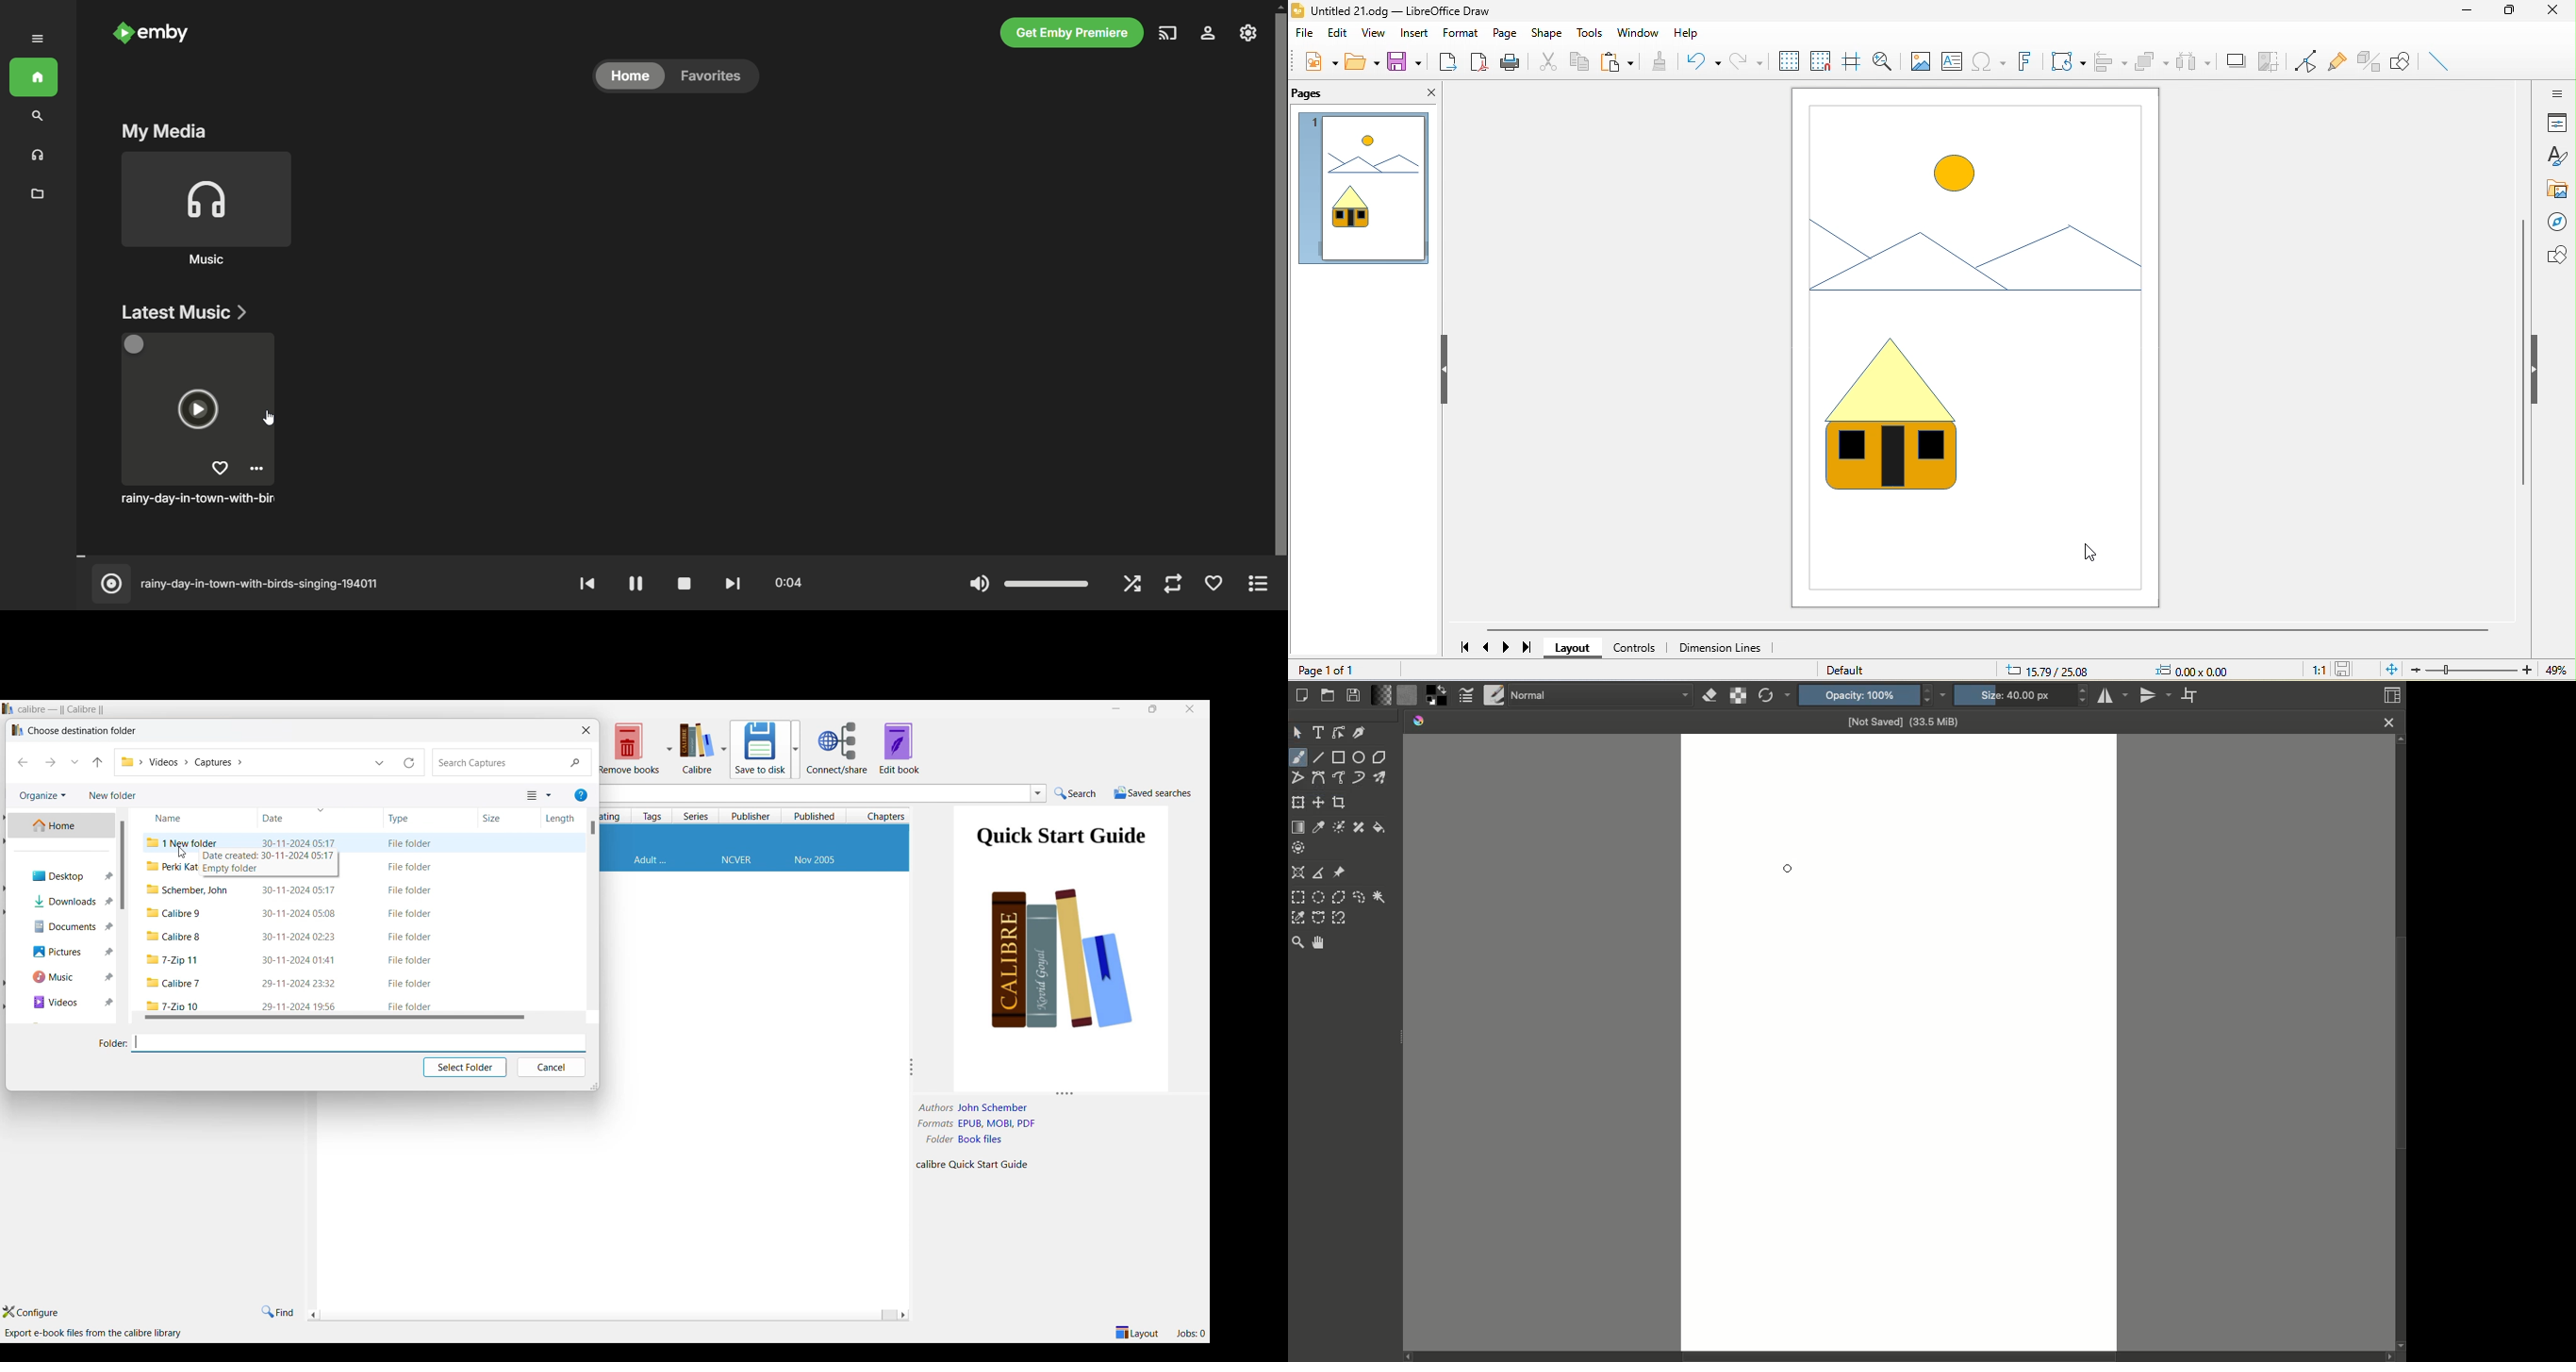 The height and width of the screenshot is (1372, 2576). Describe the element at coordinates (2116, 695) in the screenshot. I see `Horizontal mirror tool` at that location.